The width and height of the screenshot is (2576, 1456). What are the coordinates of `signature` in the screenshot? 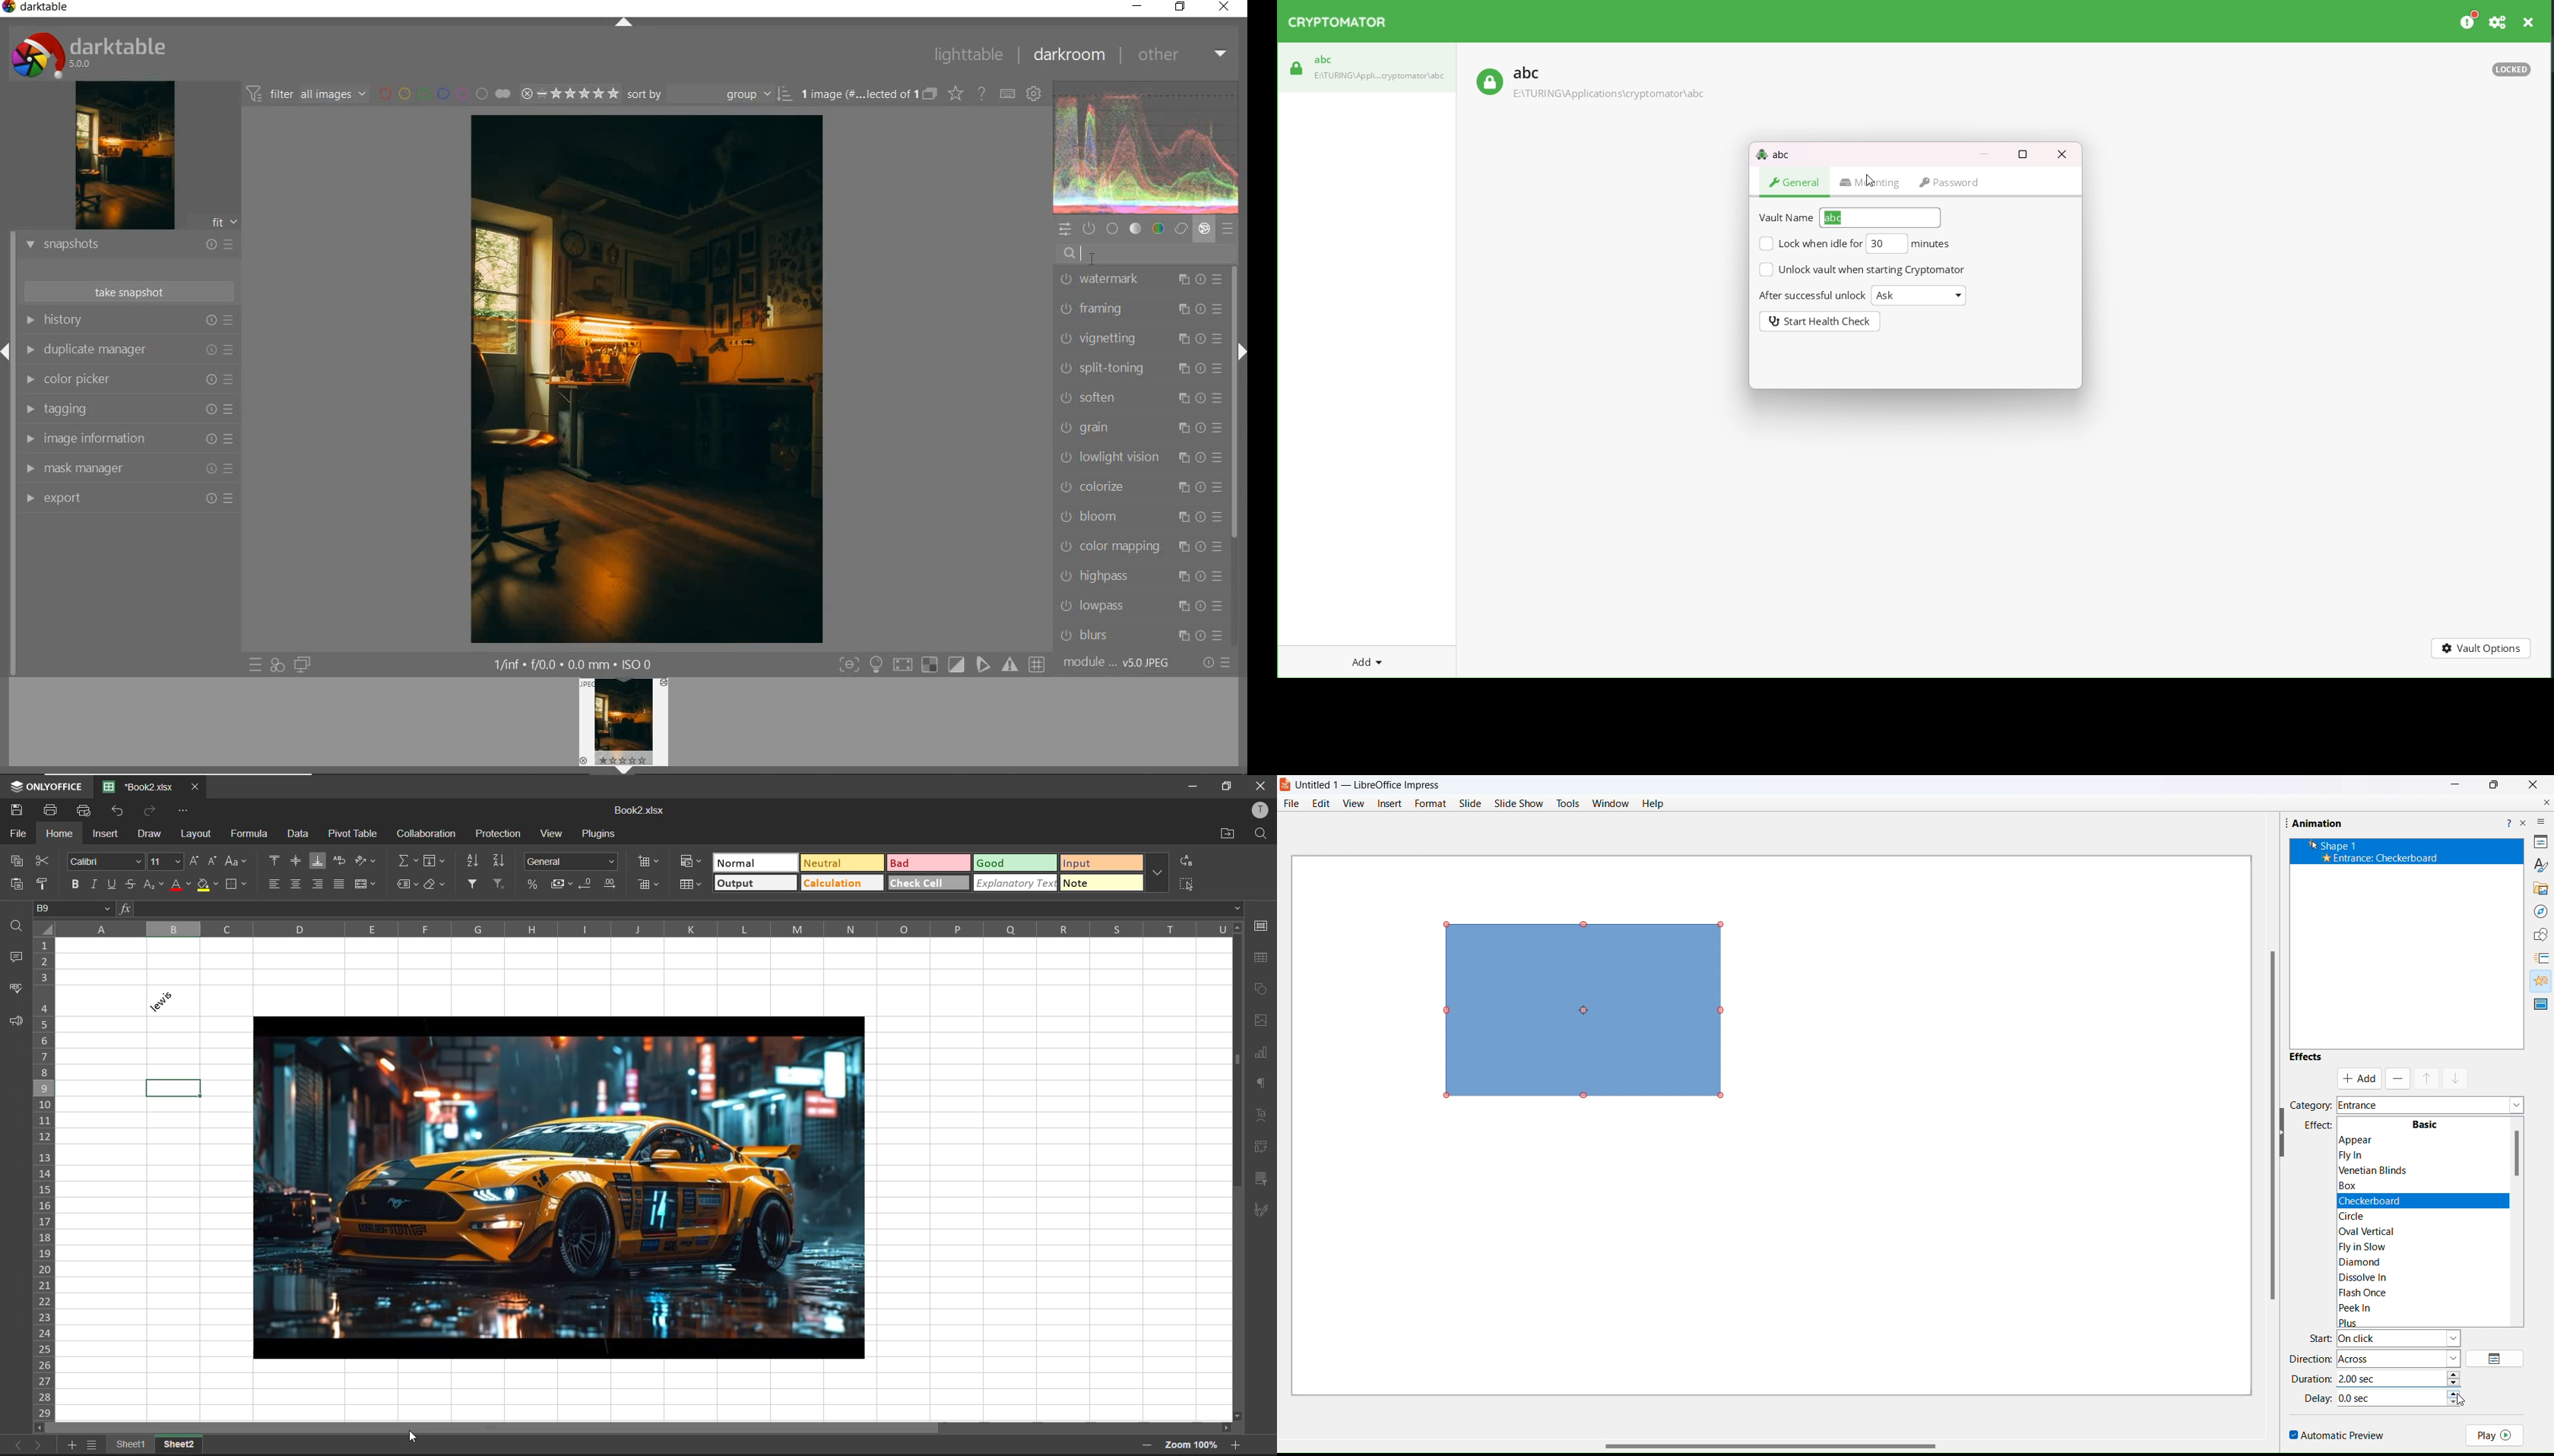 It's located at (1261, 1213).